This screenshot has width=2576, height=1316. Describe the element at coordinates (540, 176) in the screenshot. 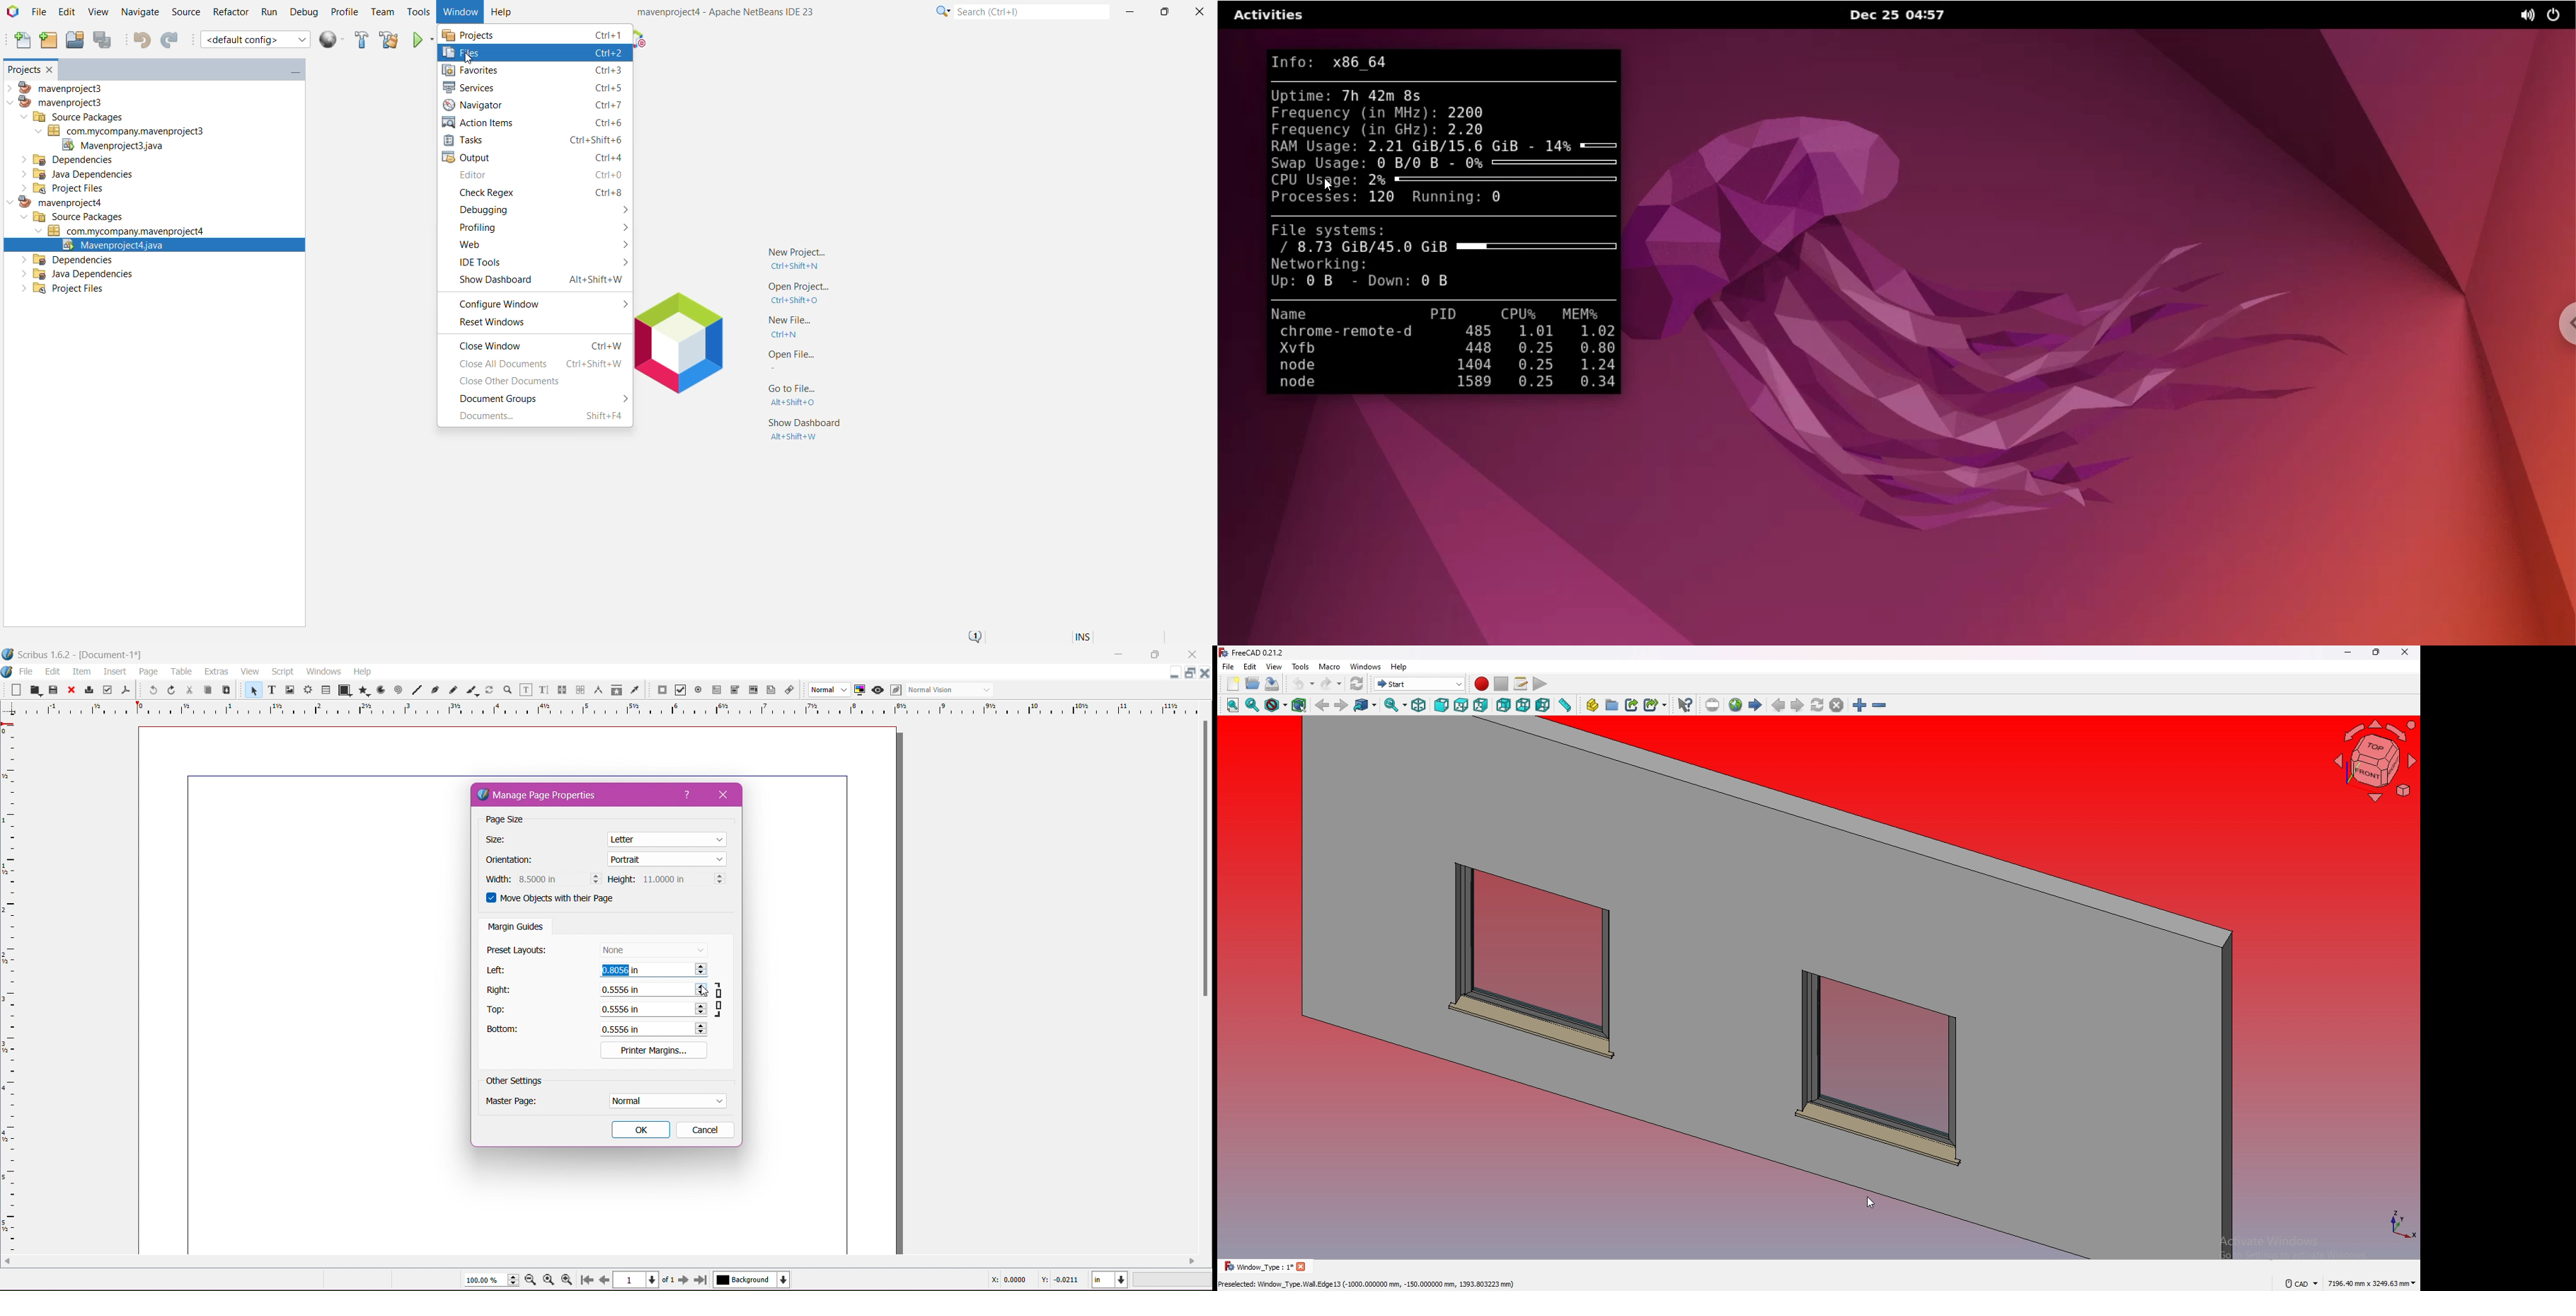

I see `Editor` at that location.